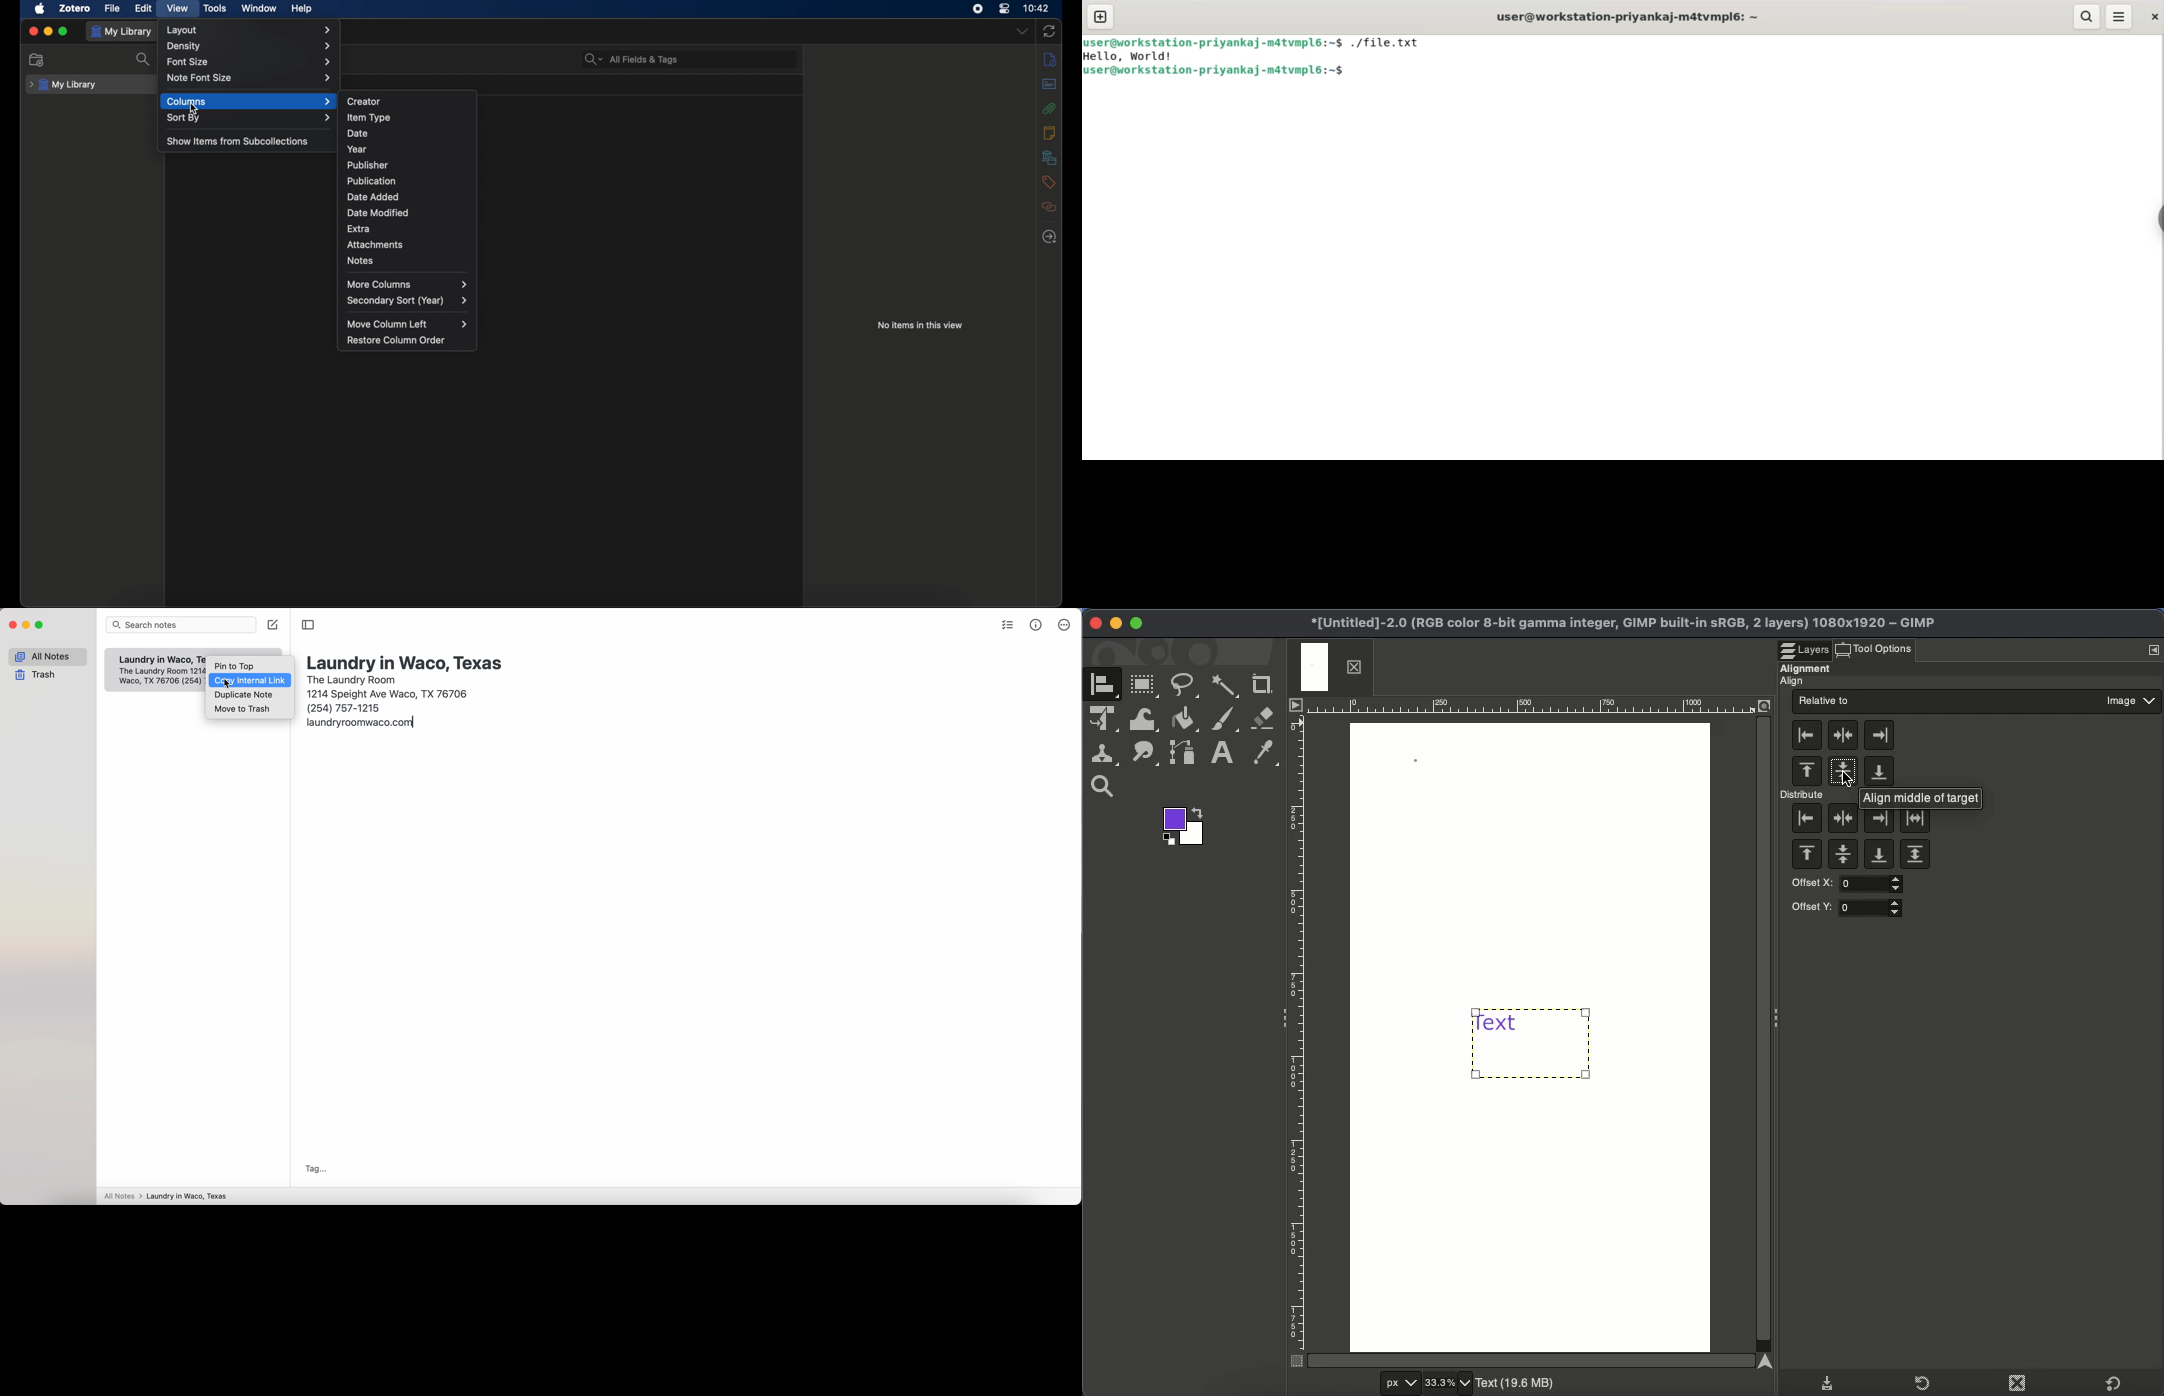  What do you see at coordinates (1916, 1382) in the screenshot?
I see `Refresh tool presets` at bounding box center [1916, 1382].